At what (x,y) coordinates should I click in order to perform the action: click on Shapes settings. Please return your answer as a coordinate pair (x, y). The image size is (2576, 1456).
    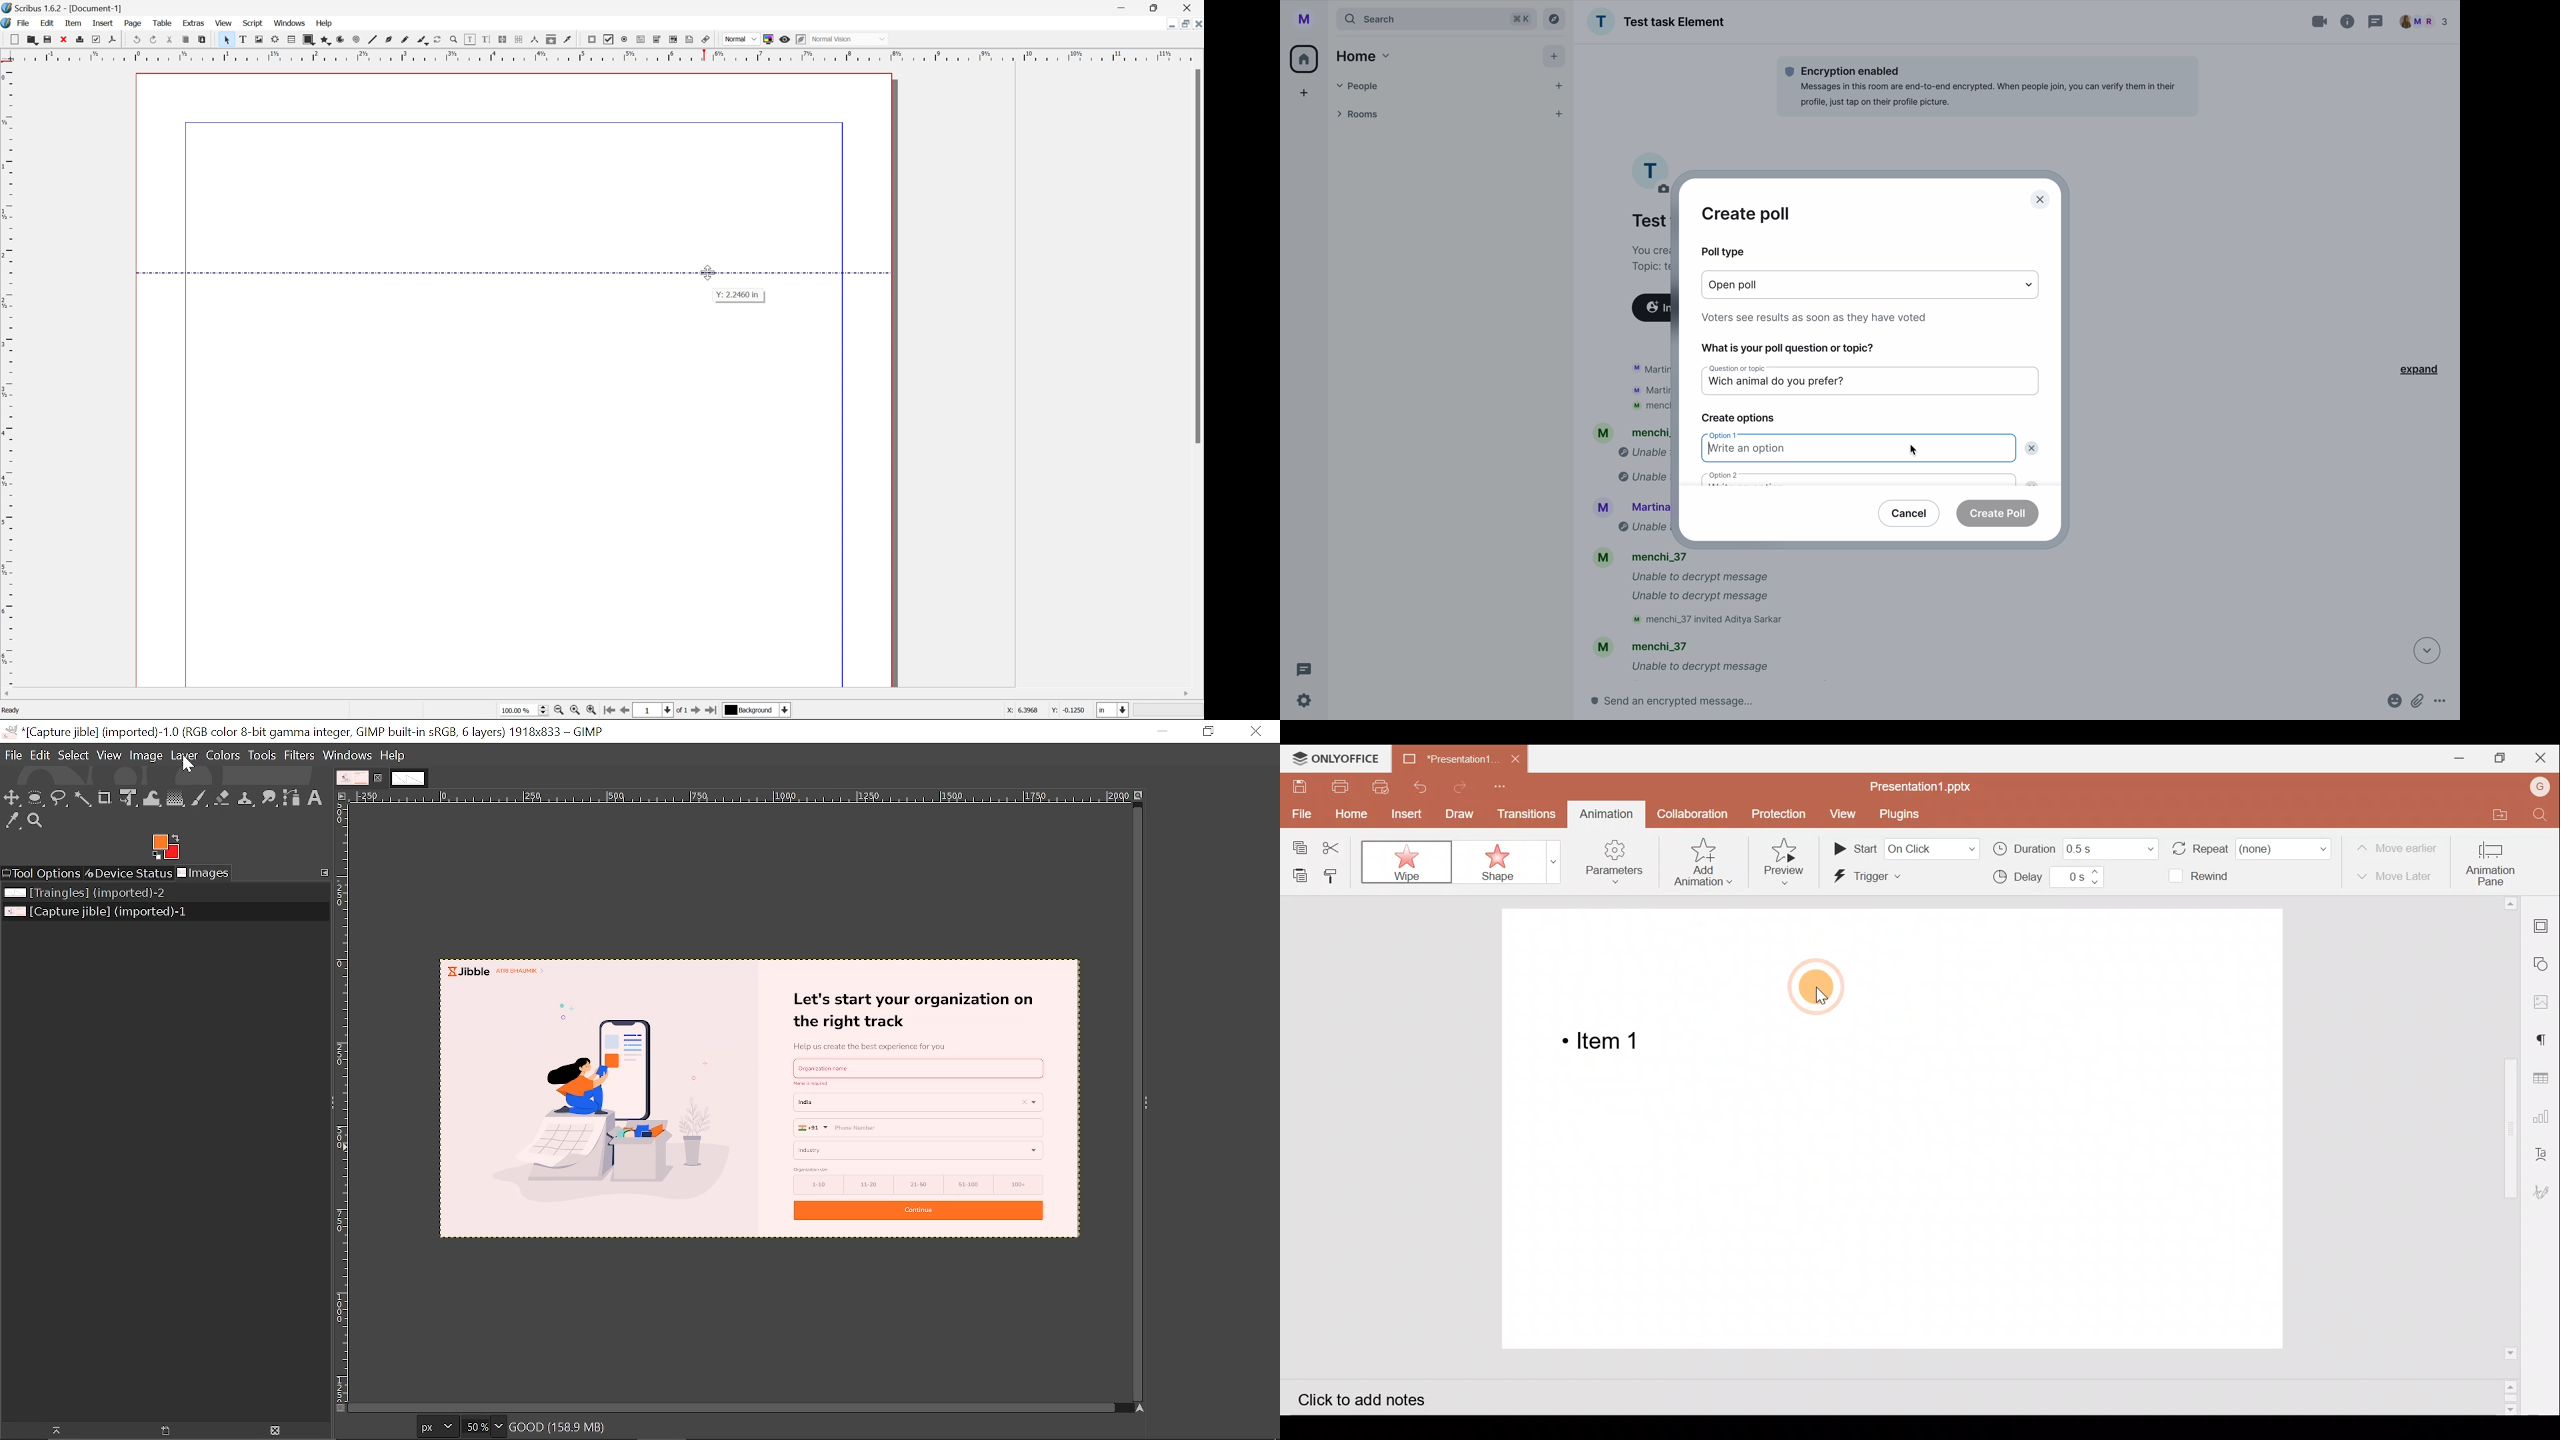
    Looking at the image, I should click on (2545, 962).